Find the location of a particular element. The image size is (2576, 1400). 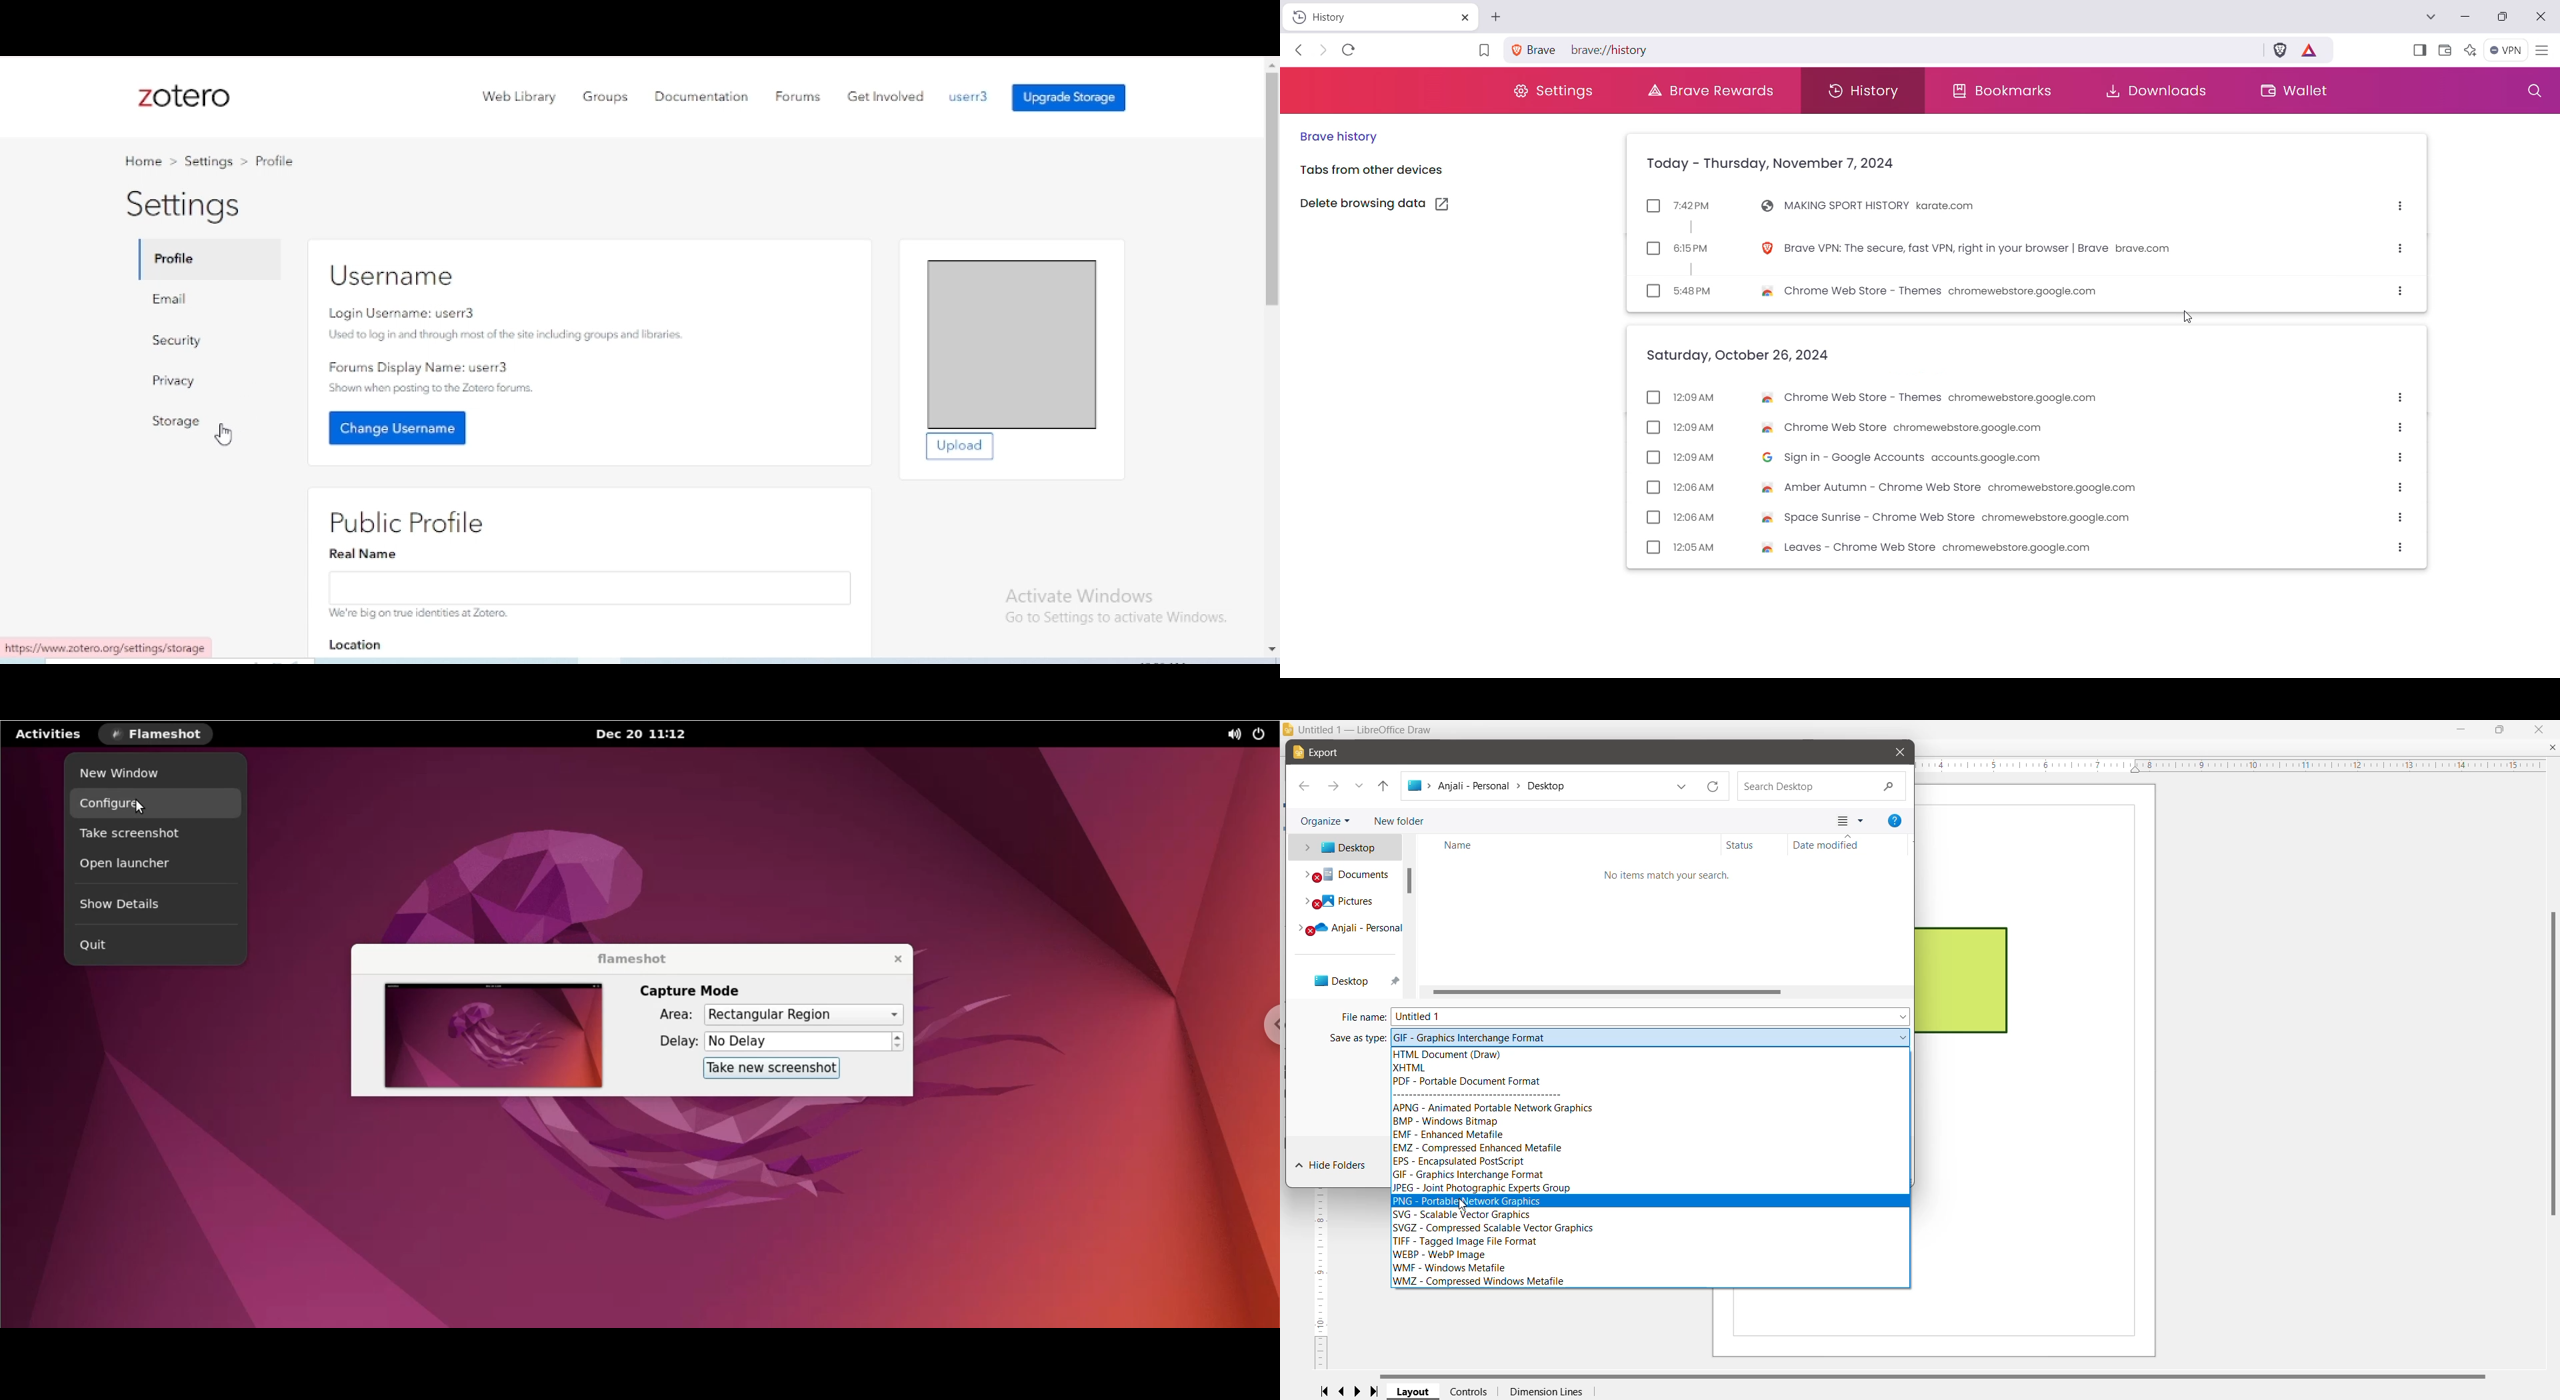

Name is located at coordinates (1571, 845).